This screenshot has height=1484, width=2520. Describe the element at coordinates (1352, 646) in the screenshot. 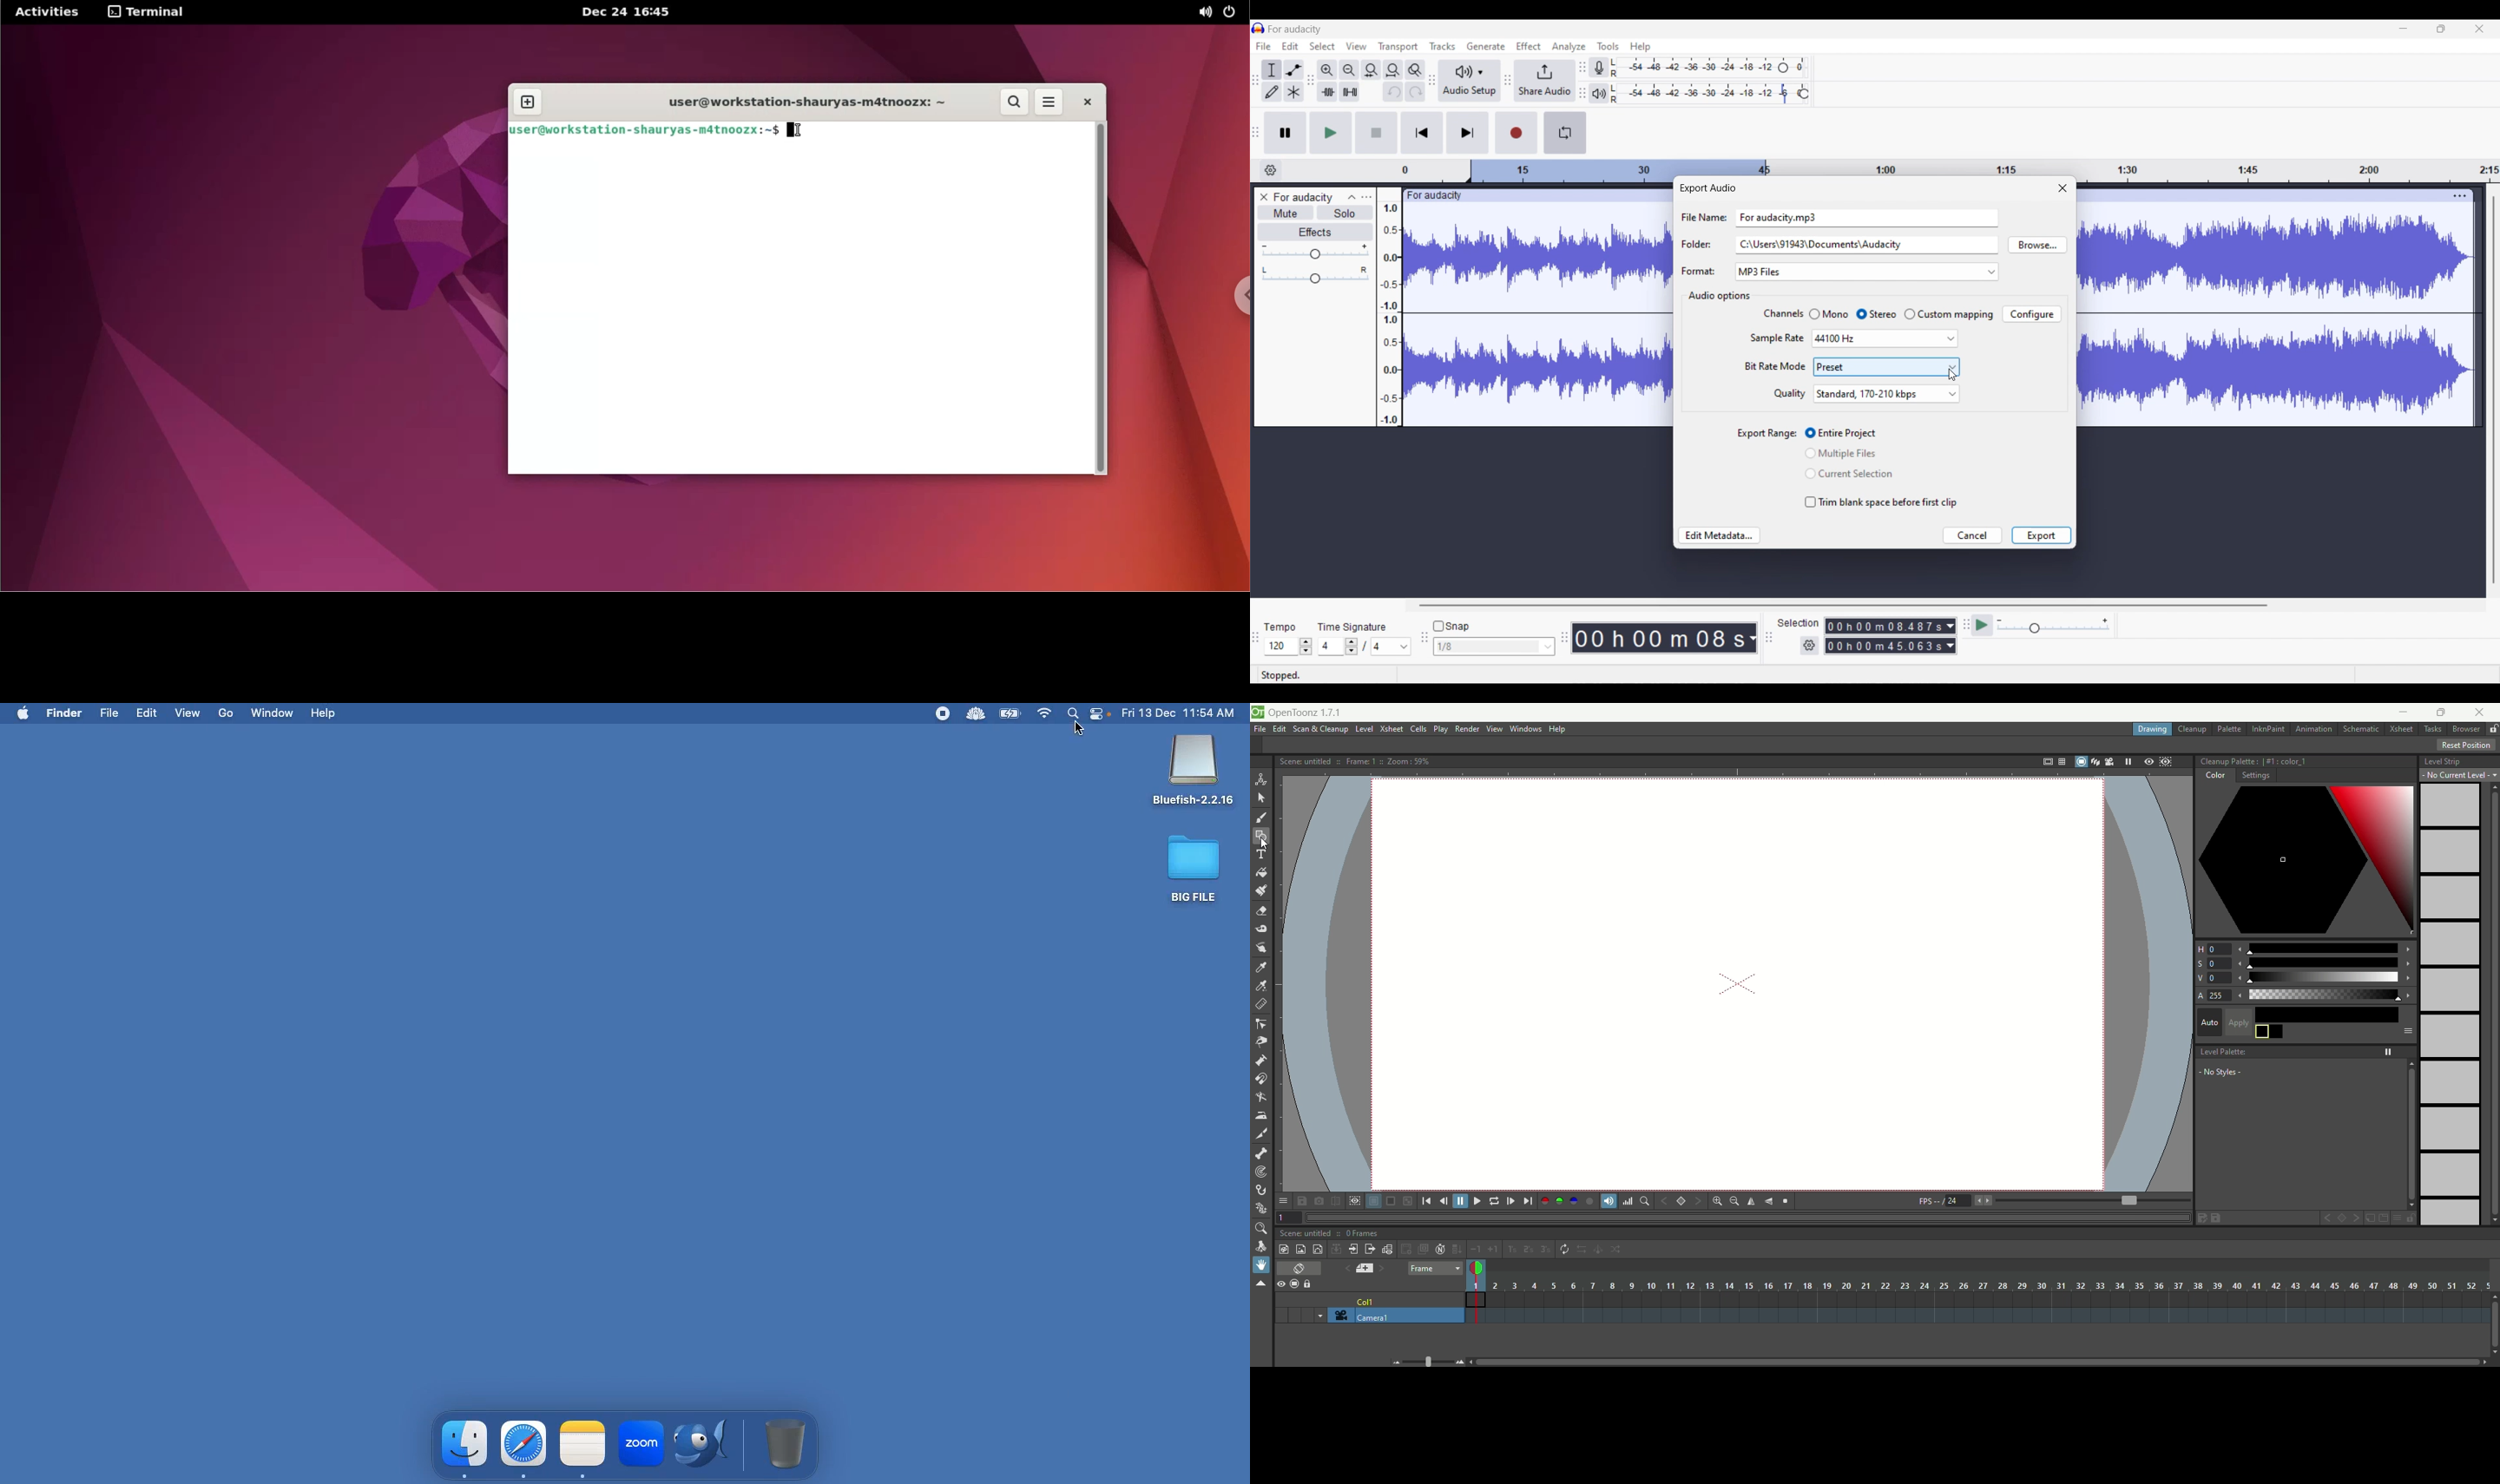

I see `Increase/Decrease number` at that location.